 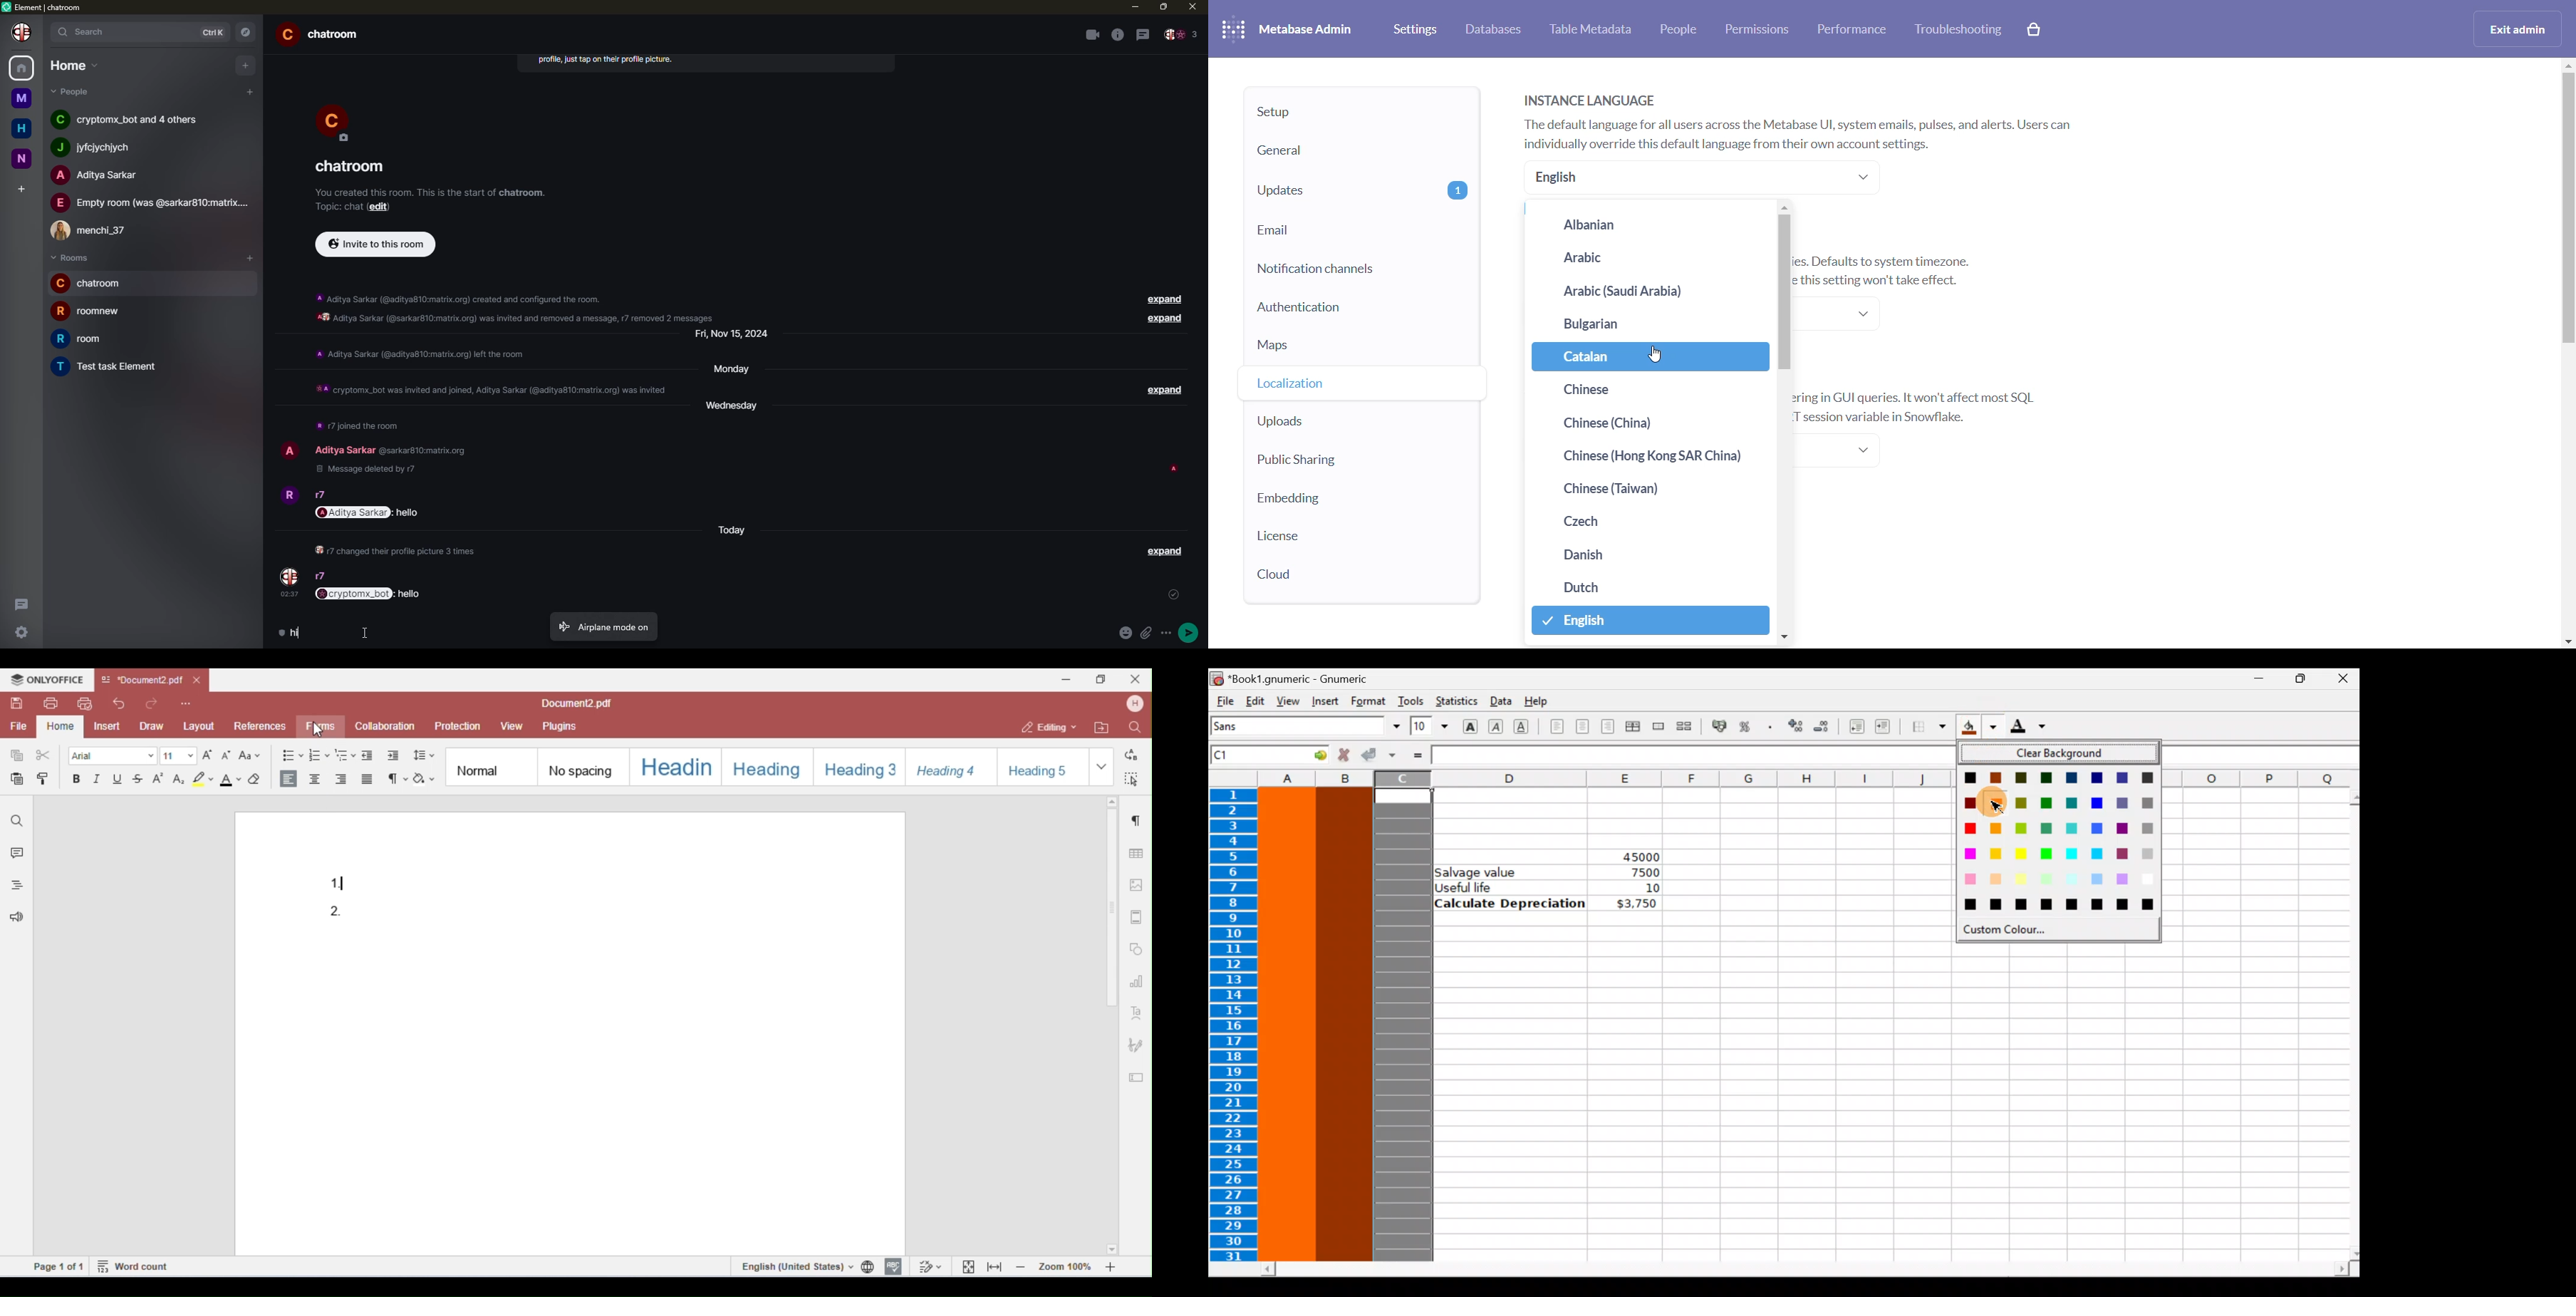 I want to click on Go to, so click(x=1312, y=754).